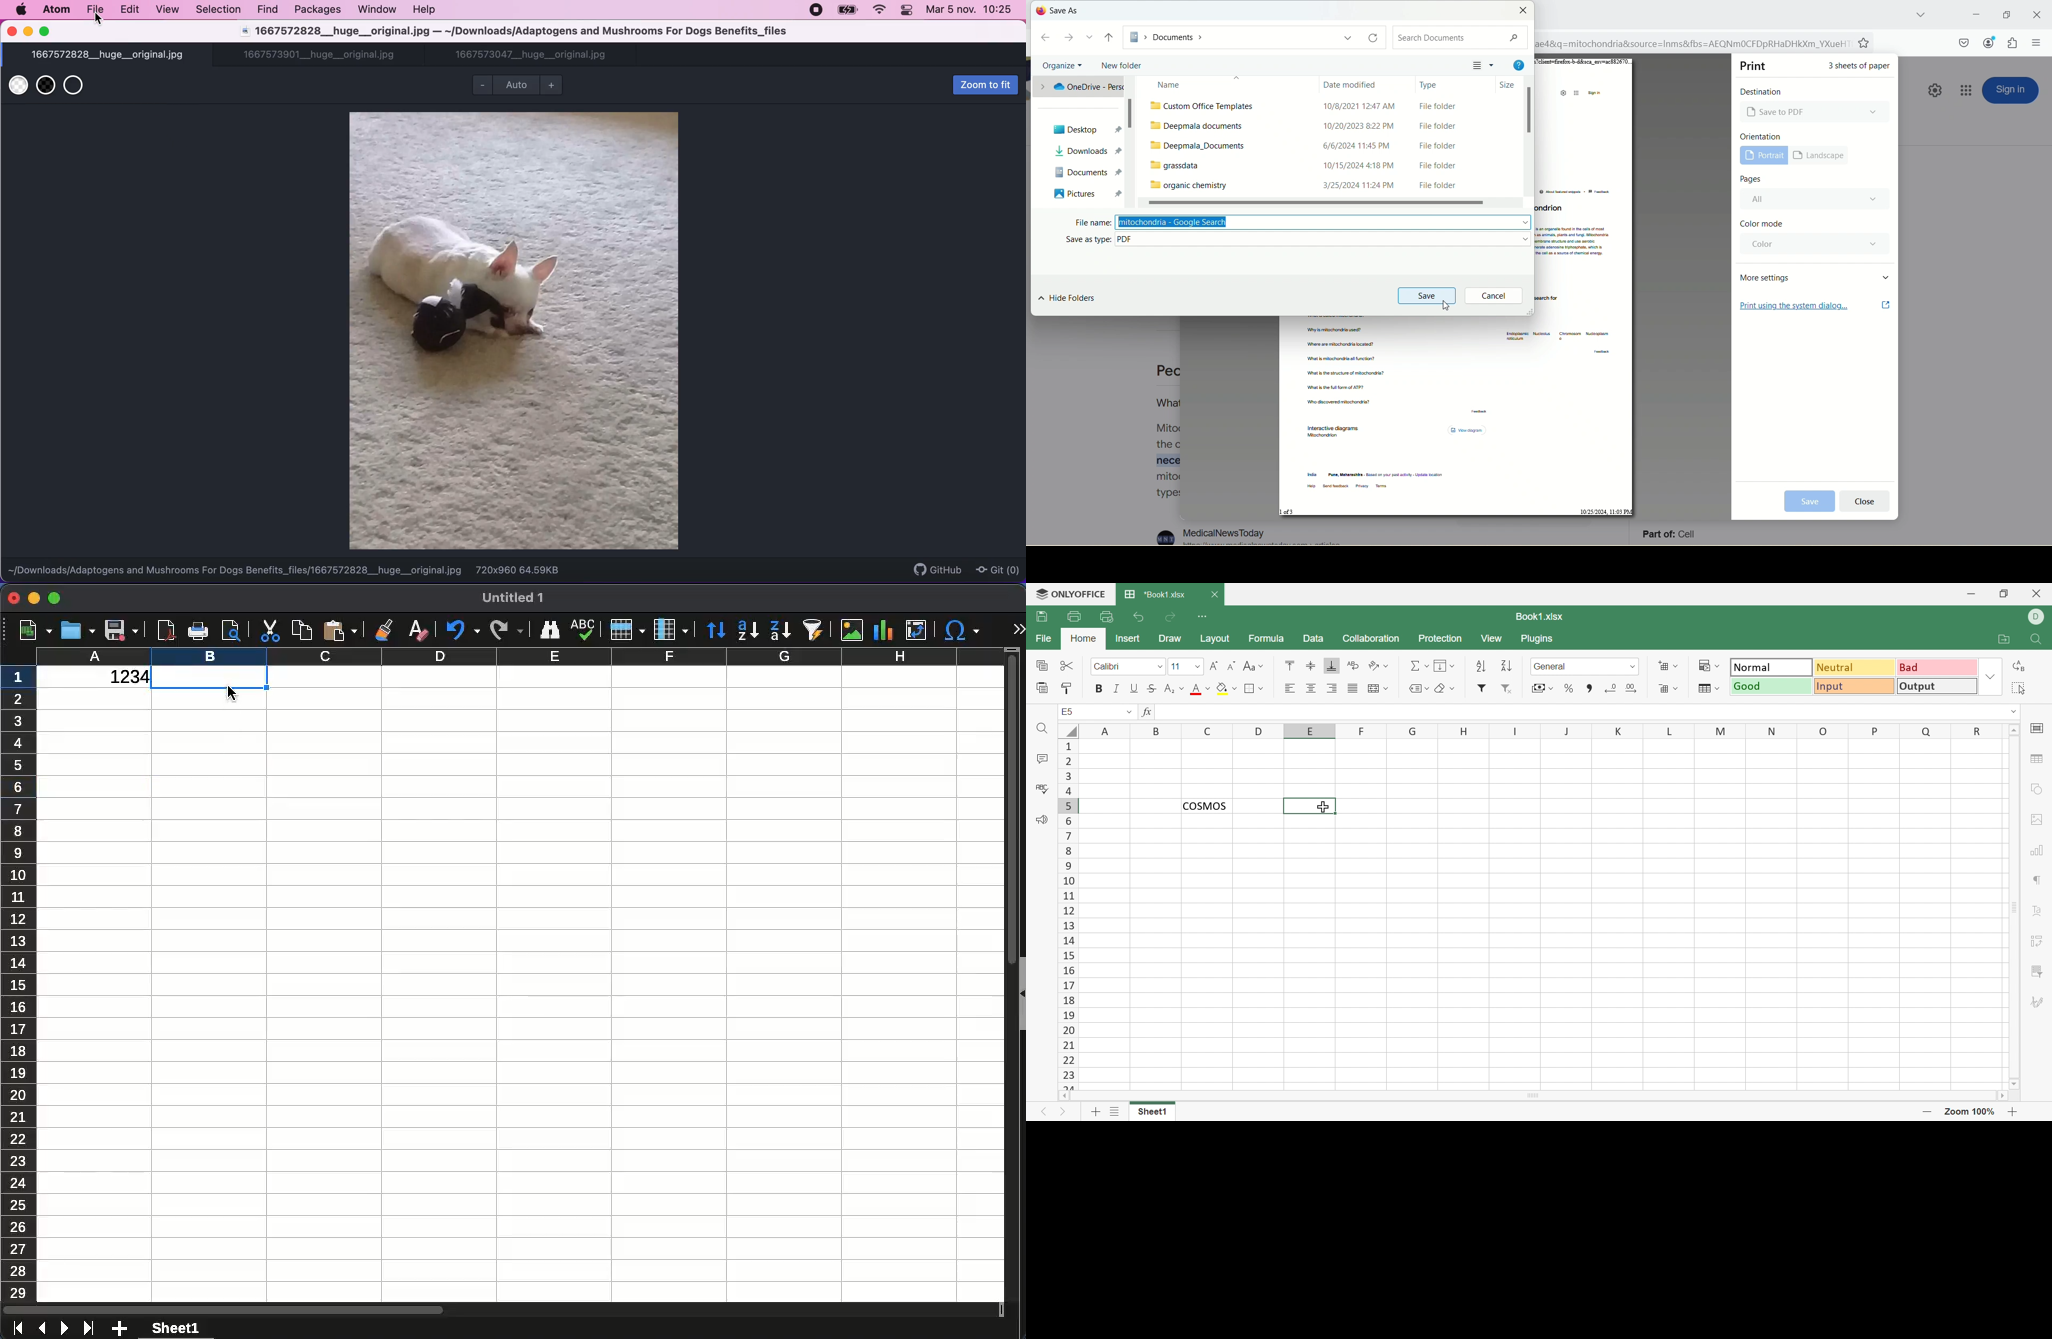 The width and height of the screenshot is (2072, 1344). Describe the element at coordinates (669, 630) in the screenshot. I see `column` at that location.